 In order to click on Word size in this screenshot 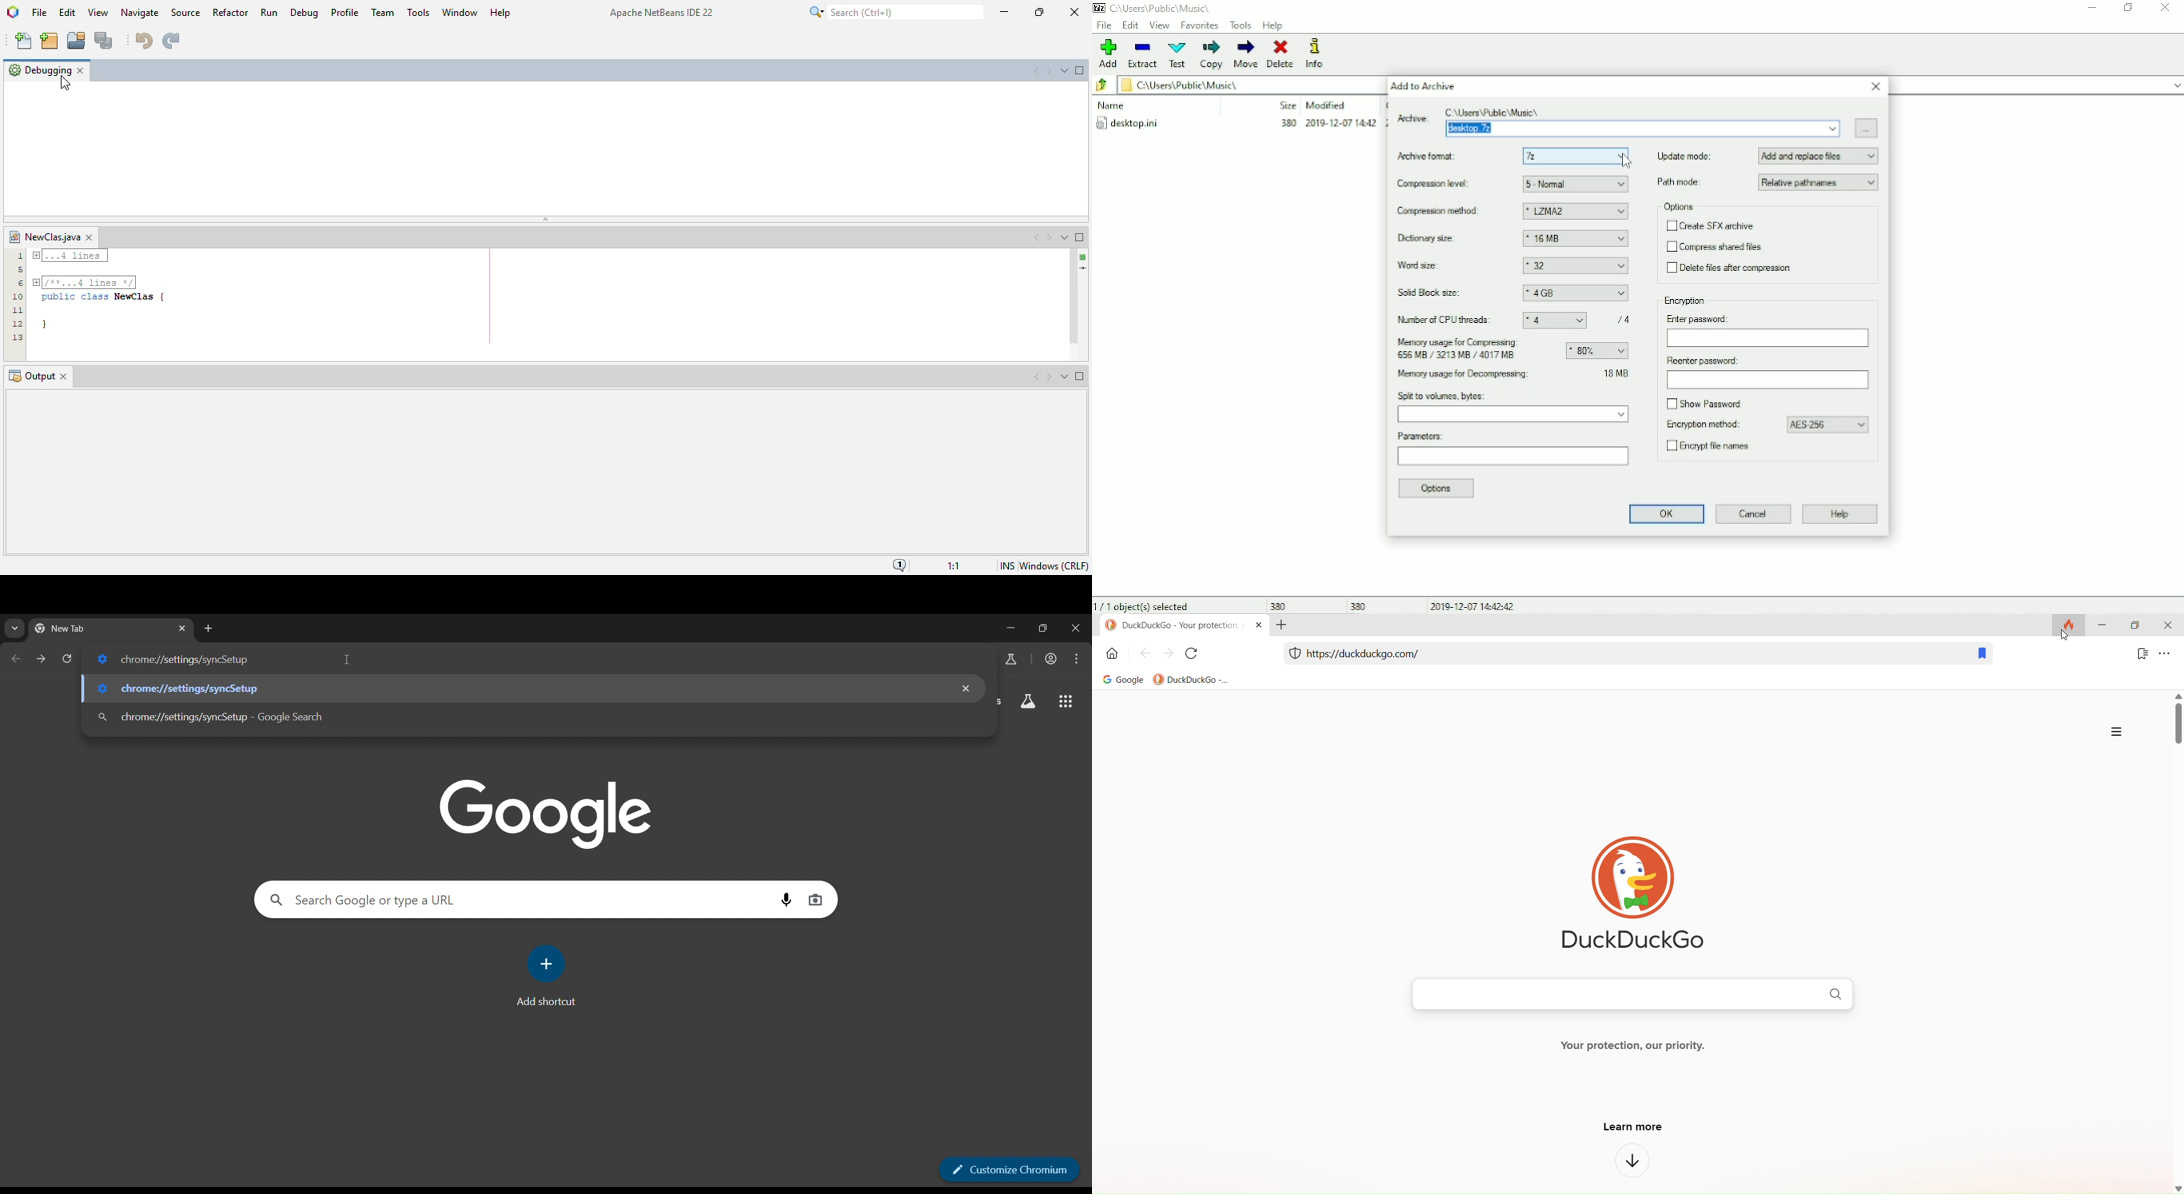, I will do `click(1514, 266)`.